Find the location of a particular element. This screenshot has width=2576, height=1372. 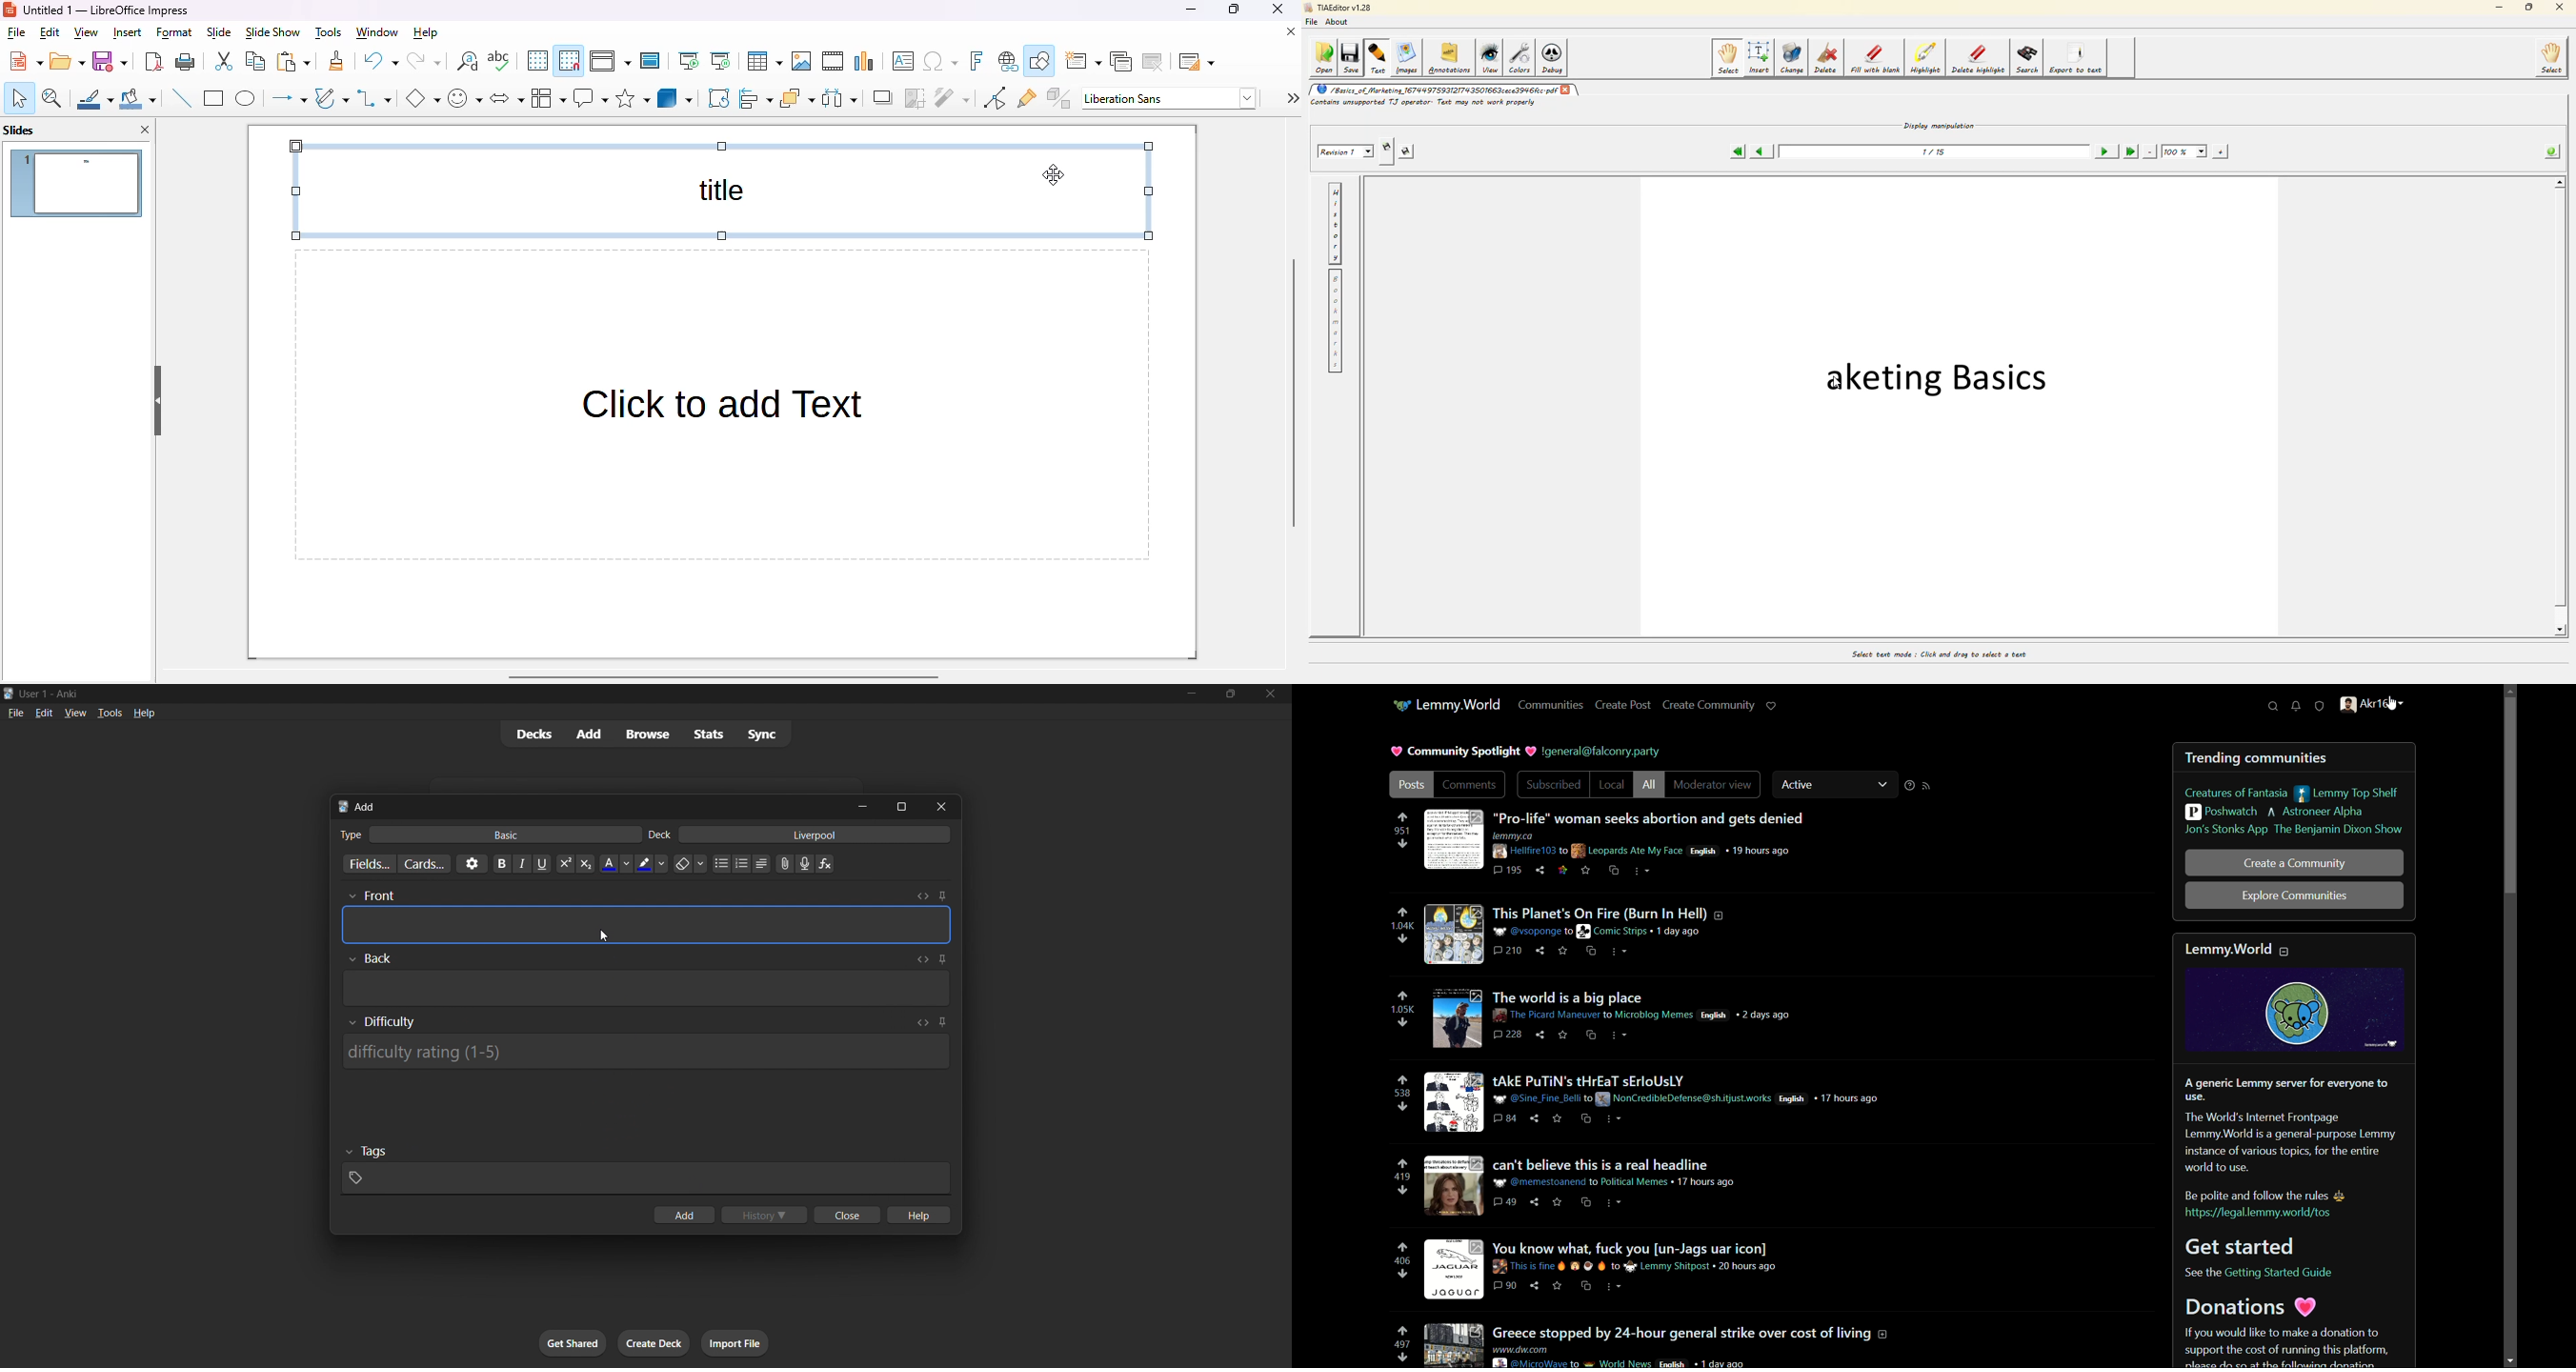

tools is located at coordinates (108, 712).